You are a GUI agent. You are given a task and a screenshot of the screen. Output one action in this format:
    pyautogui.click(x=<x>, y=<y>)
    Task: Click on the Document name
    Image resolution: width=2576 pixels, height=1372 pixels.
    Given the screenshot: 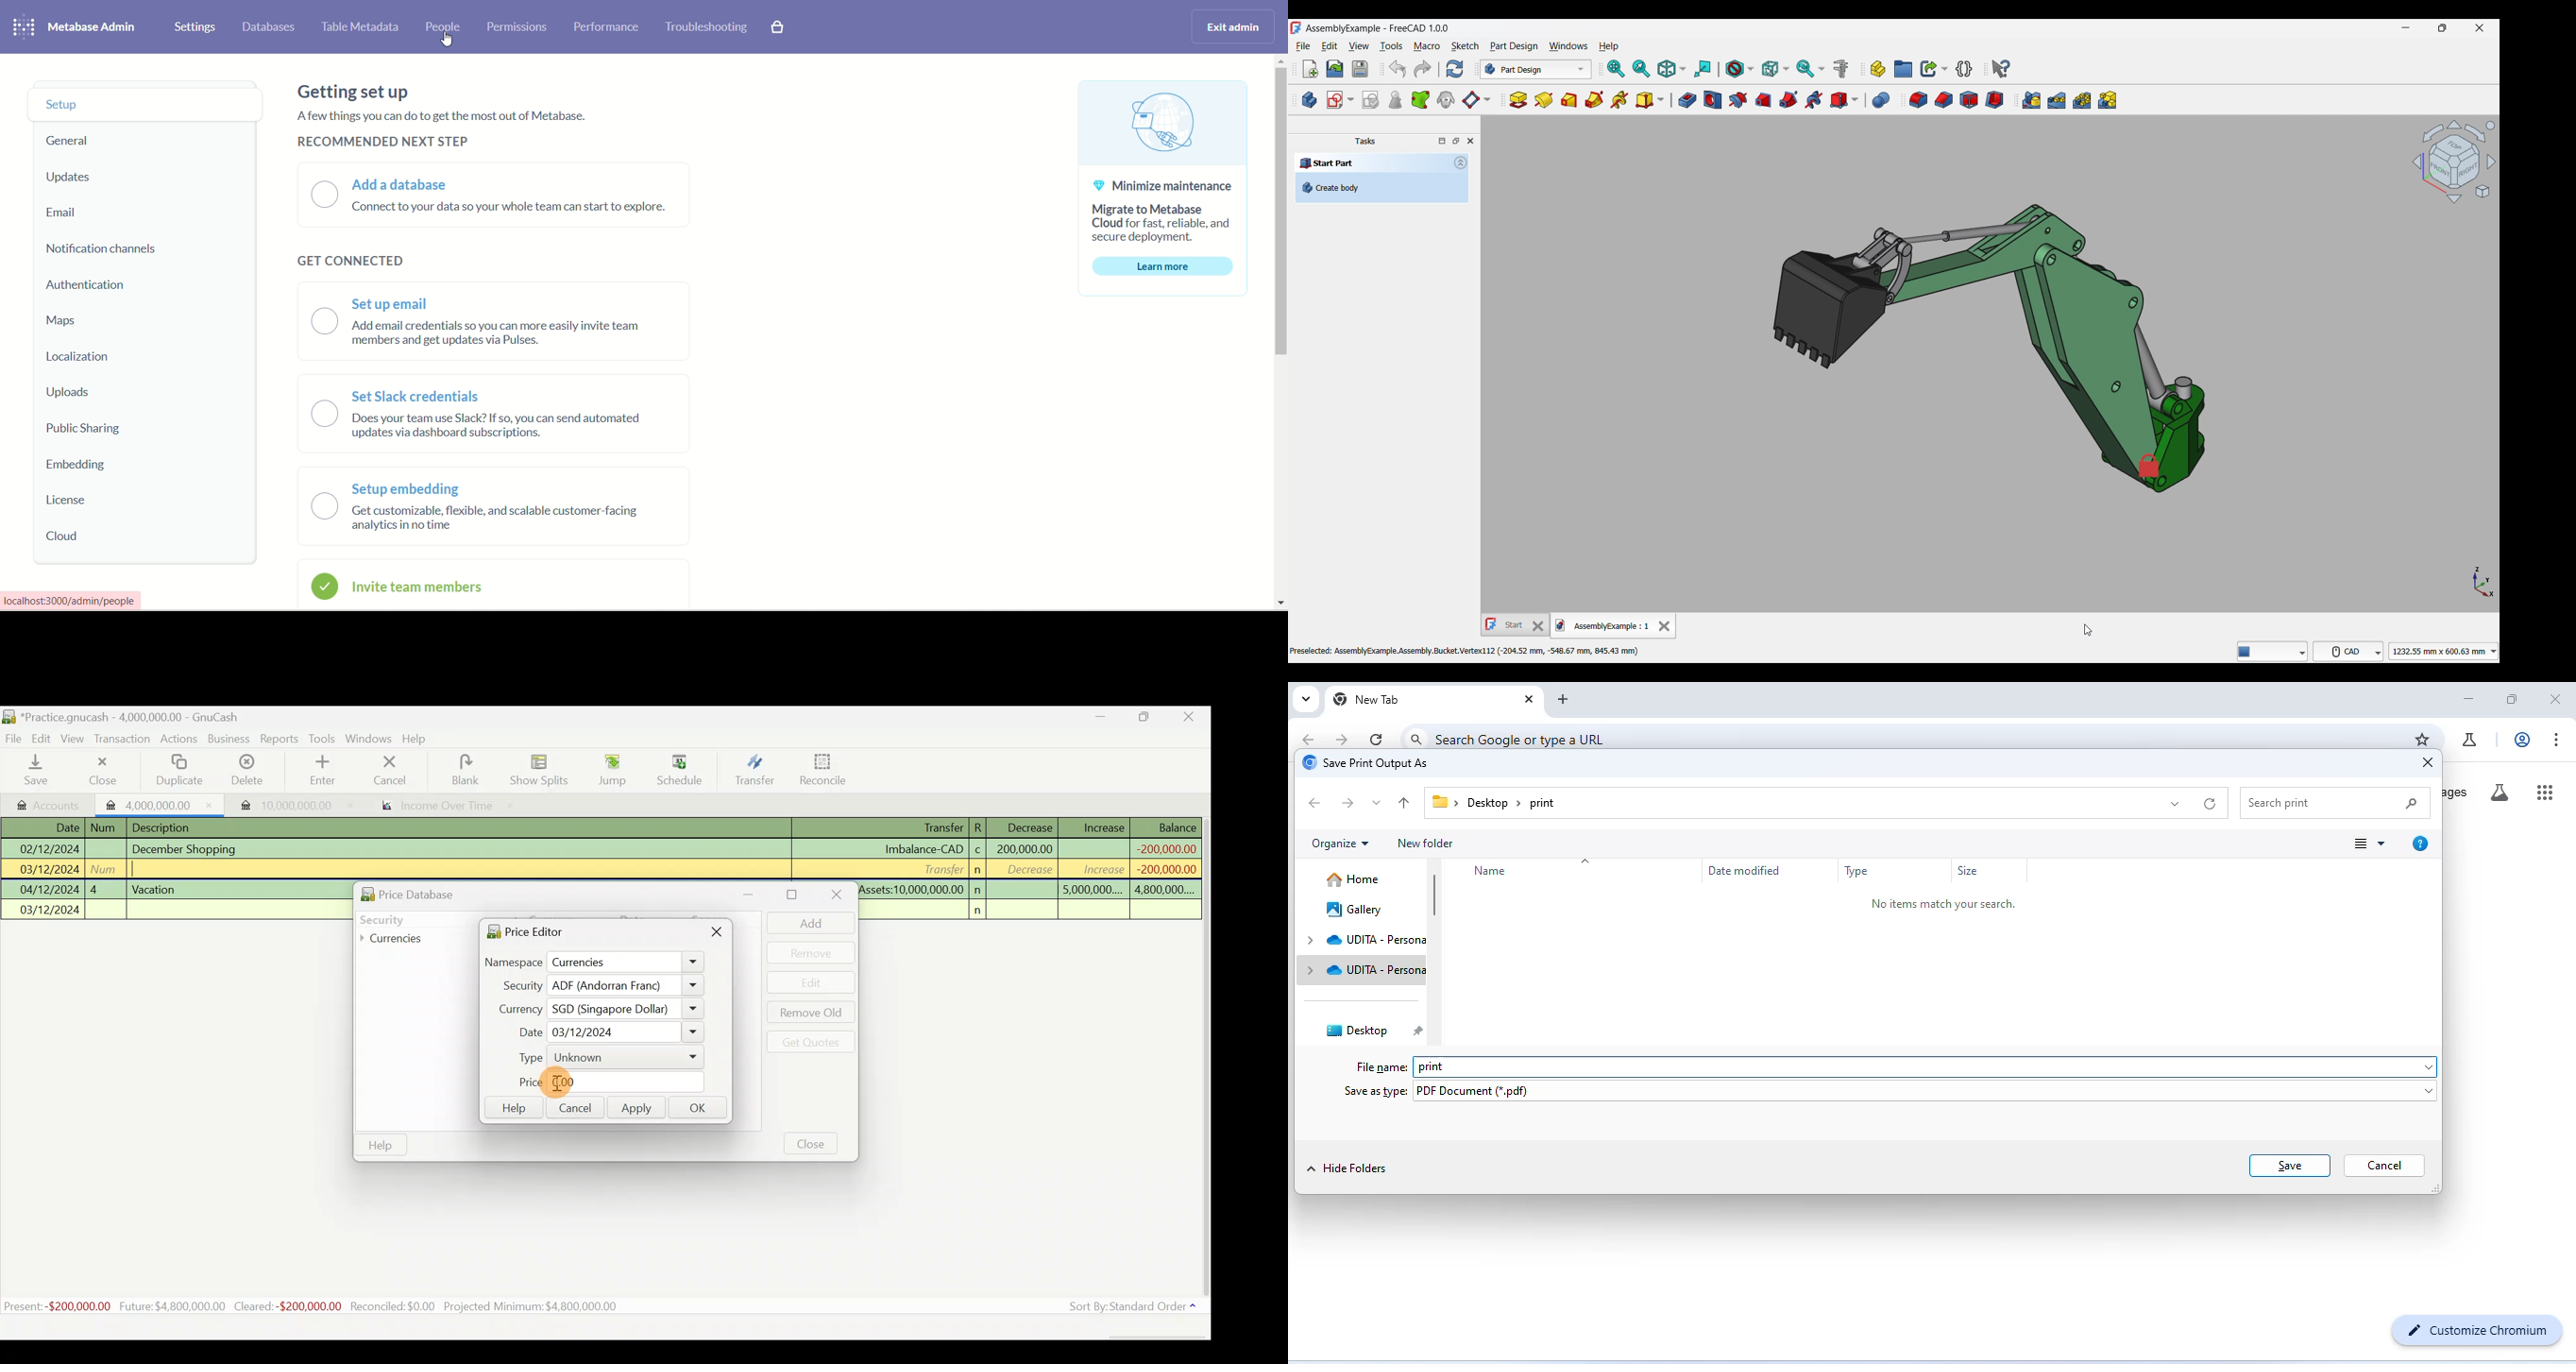 What is the action you would take?
    pyautogui.click(x=121, y=715)
    